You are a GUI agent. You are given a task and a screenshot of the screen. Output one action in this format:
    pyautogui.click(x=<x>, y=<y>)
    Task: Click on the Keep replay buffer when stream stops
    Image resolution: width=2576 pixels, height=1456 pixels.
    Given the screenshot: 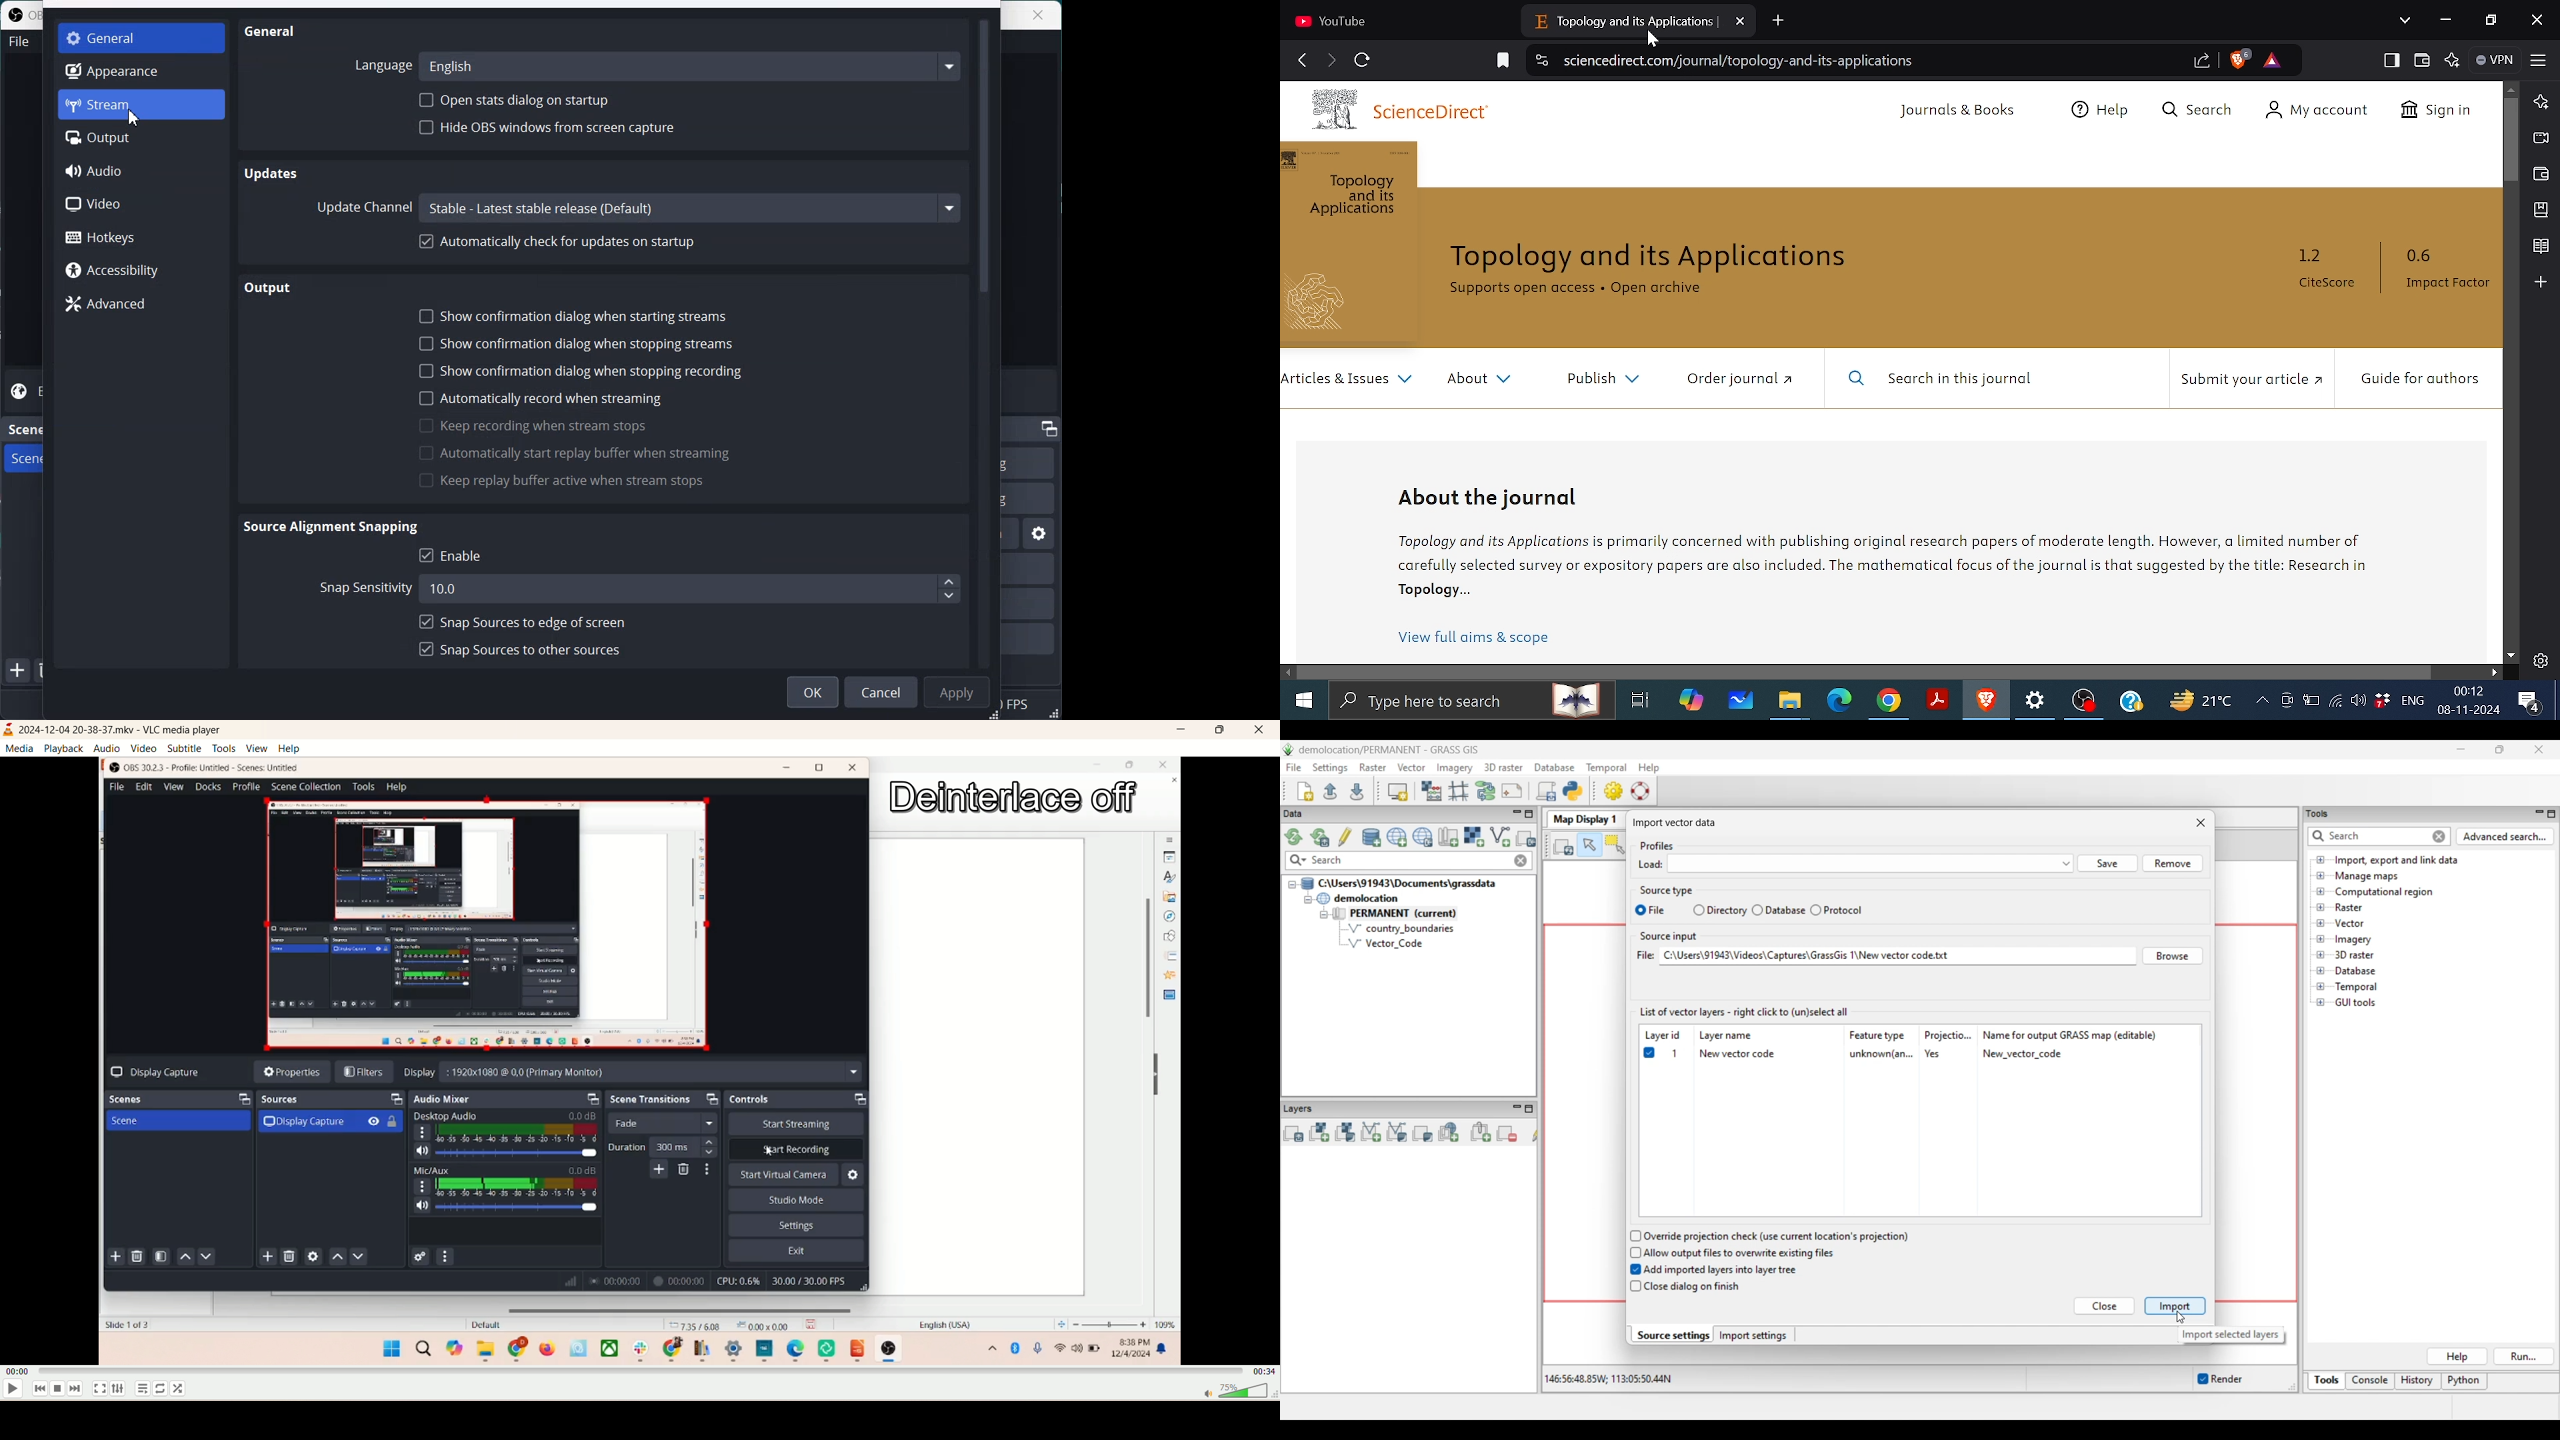 What is the action you would take?
    pyautogui.click(x=561, y=482)
    